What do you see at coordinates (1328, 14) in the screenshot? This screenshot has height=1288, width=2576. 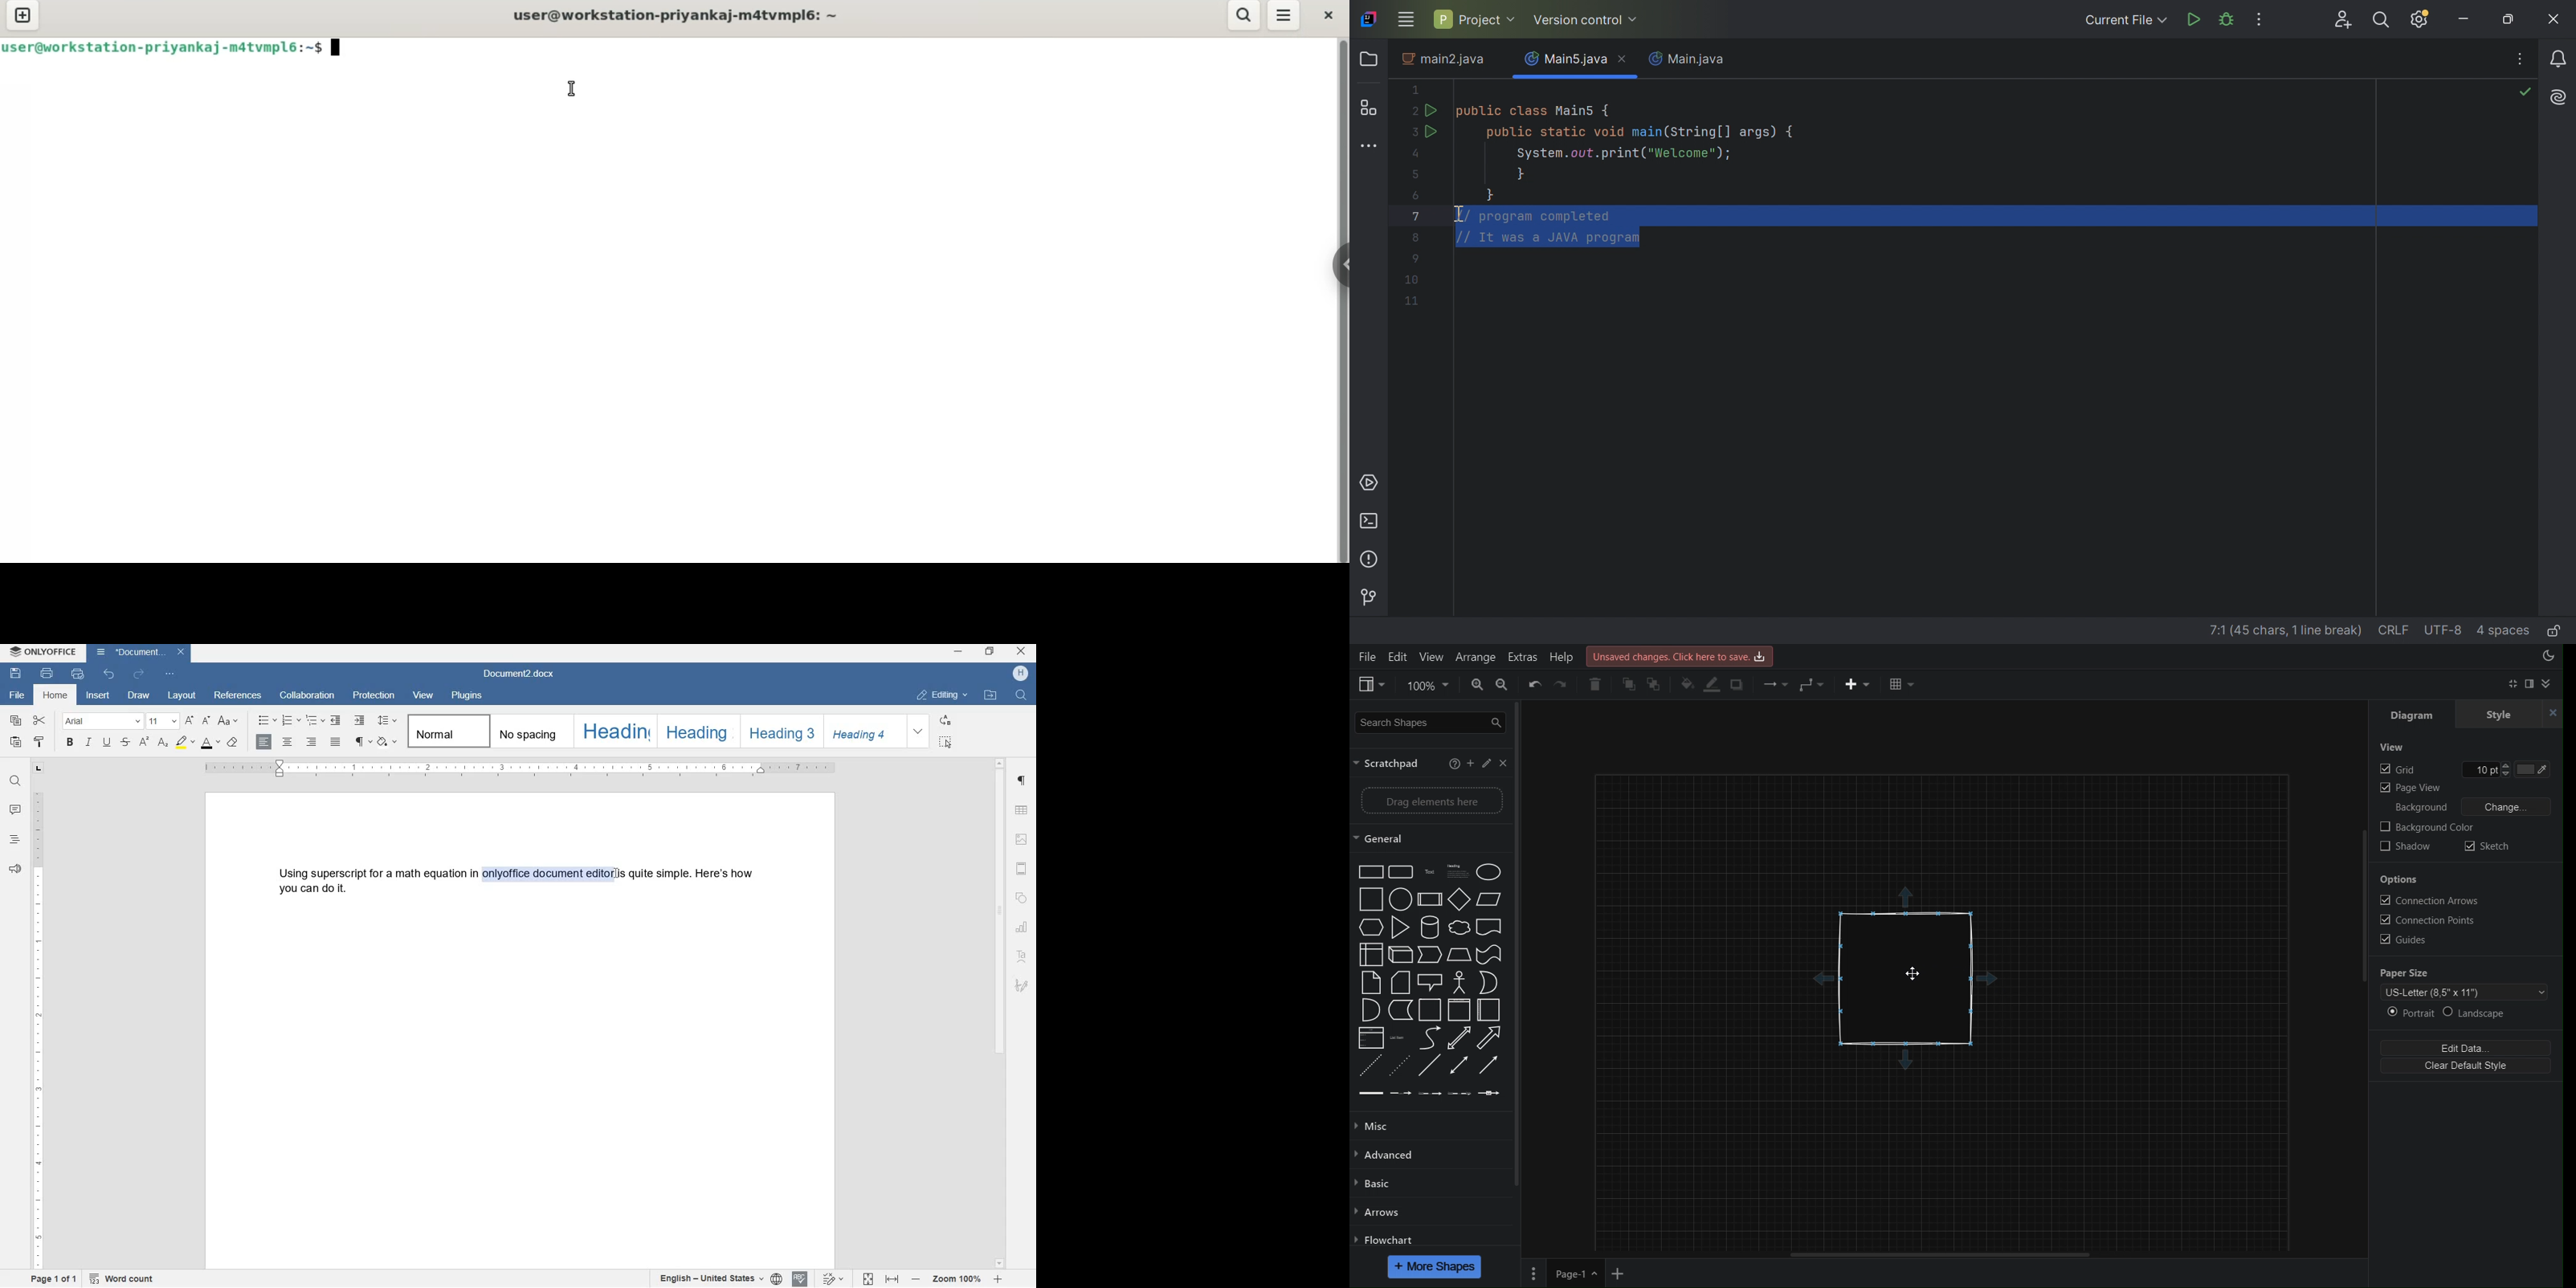 I see `close` at bounding box center [1328, 14].